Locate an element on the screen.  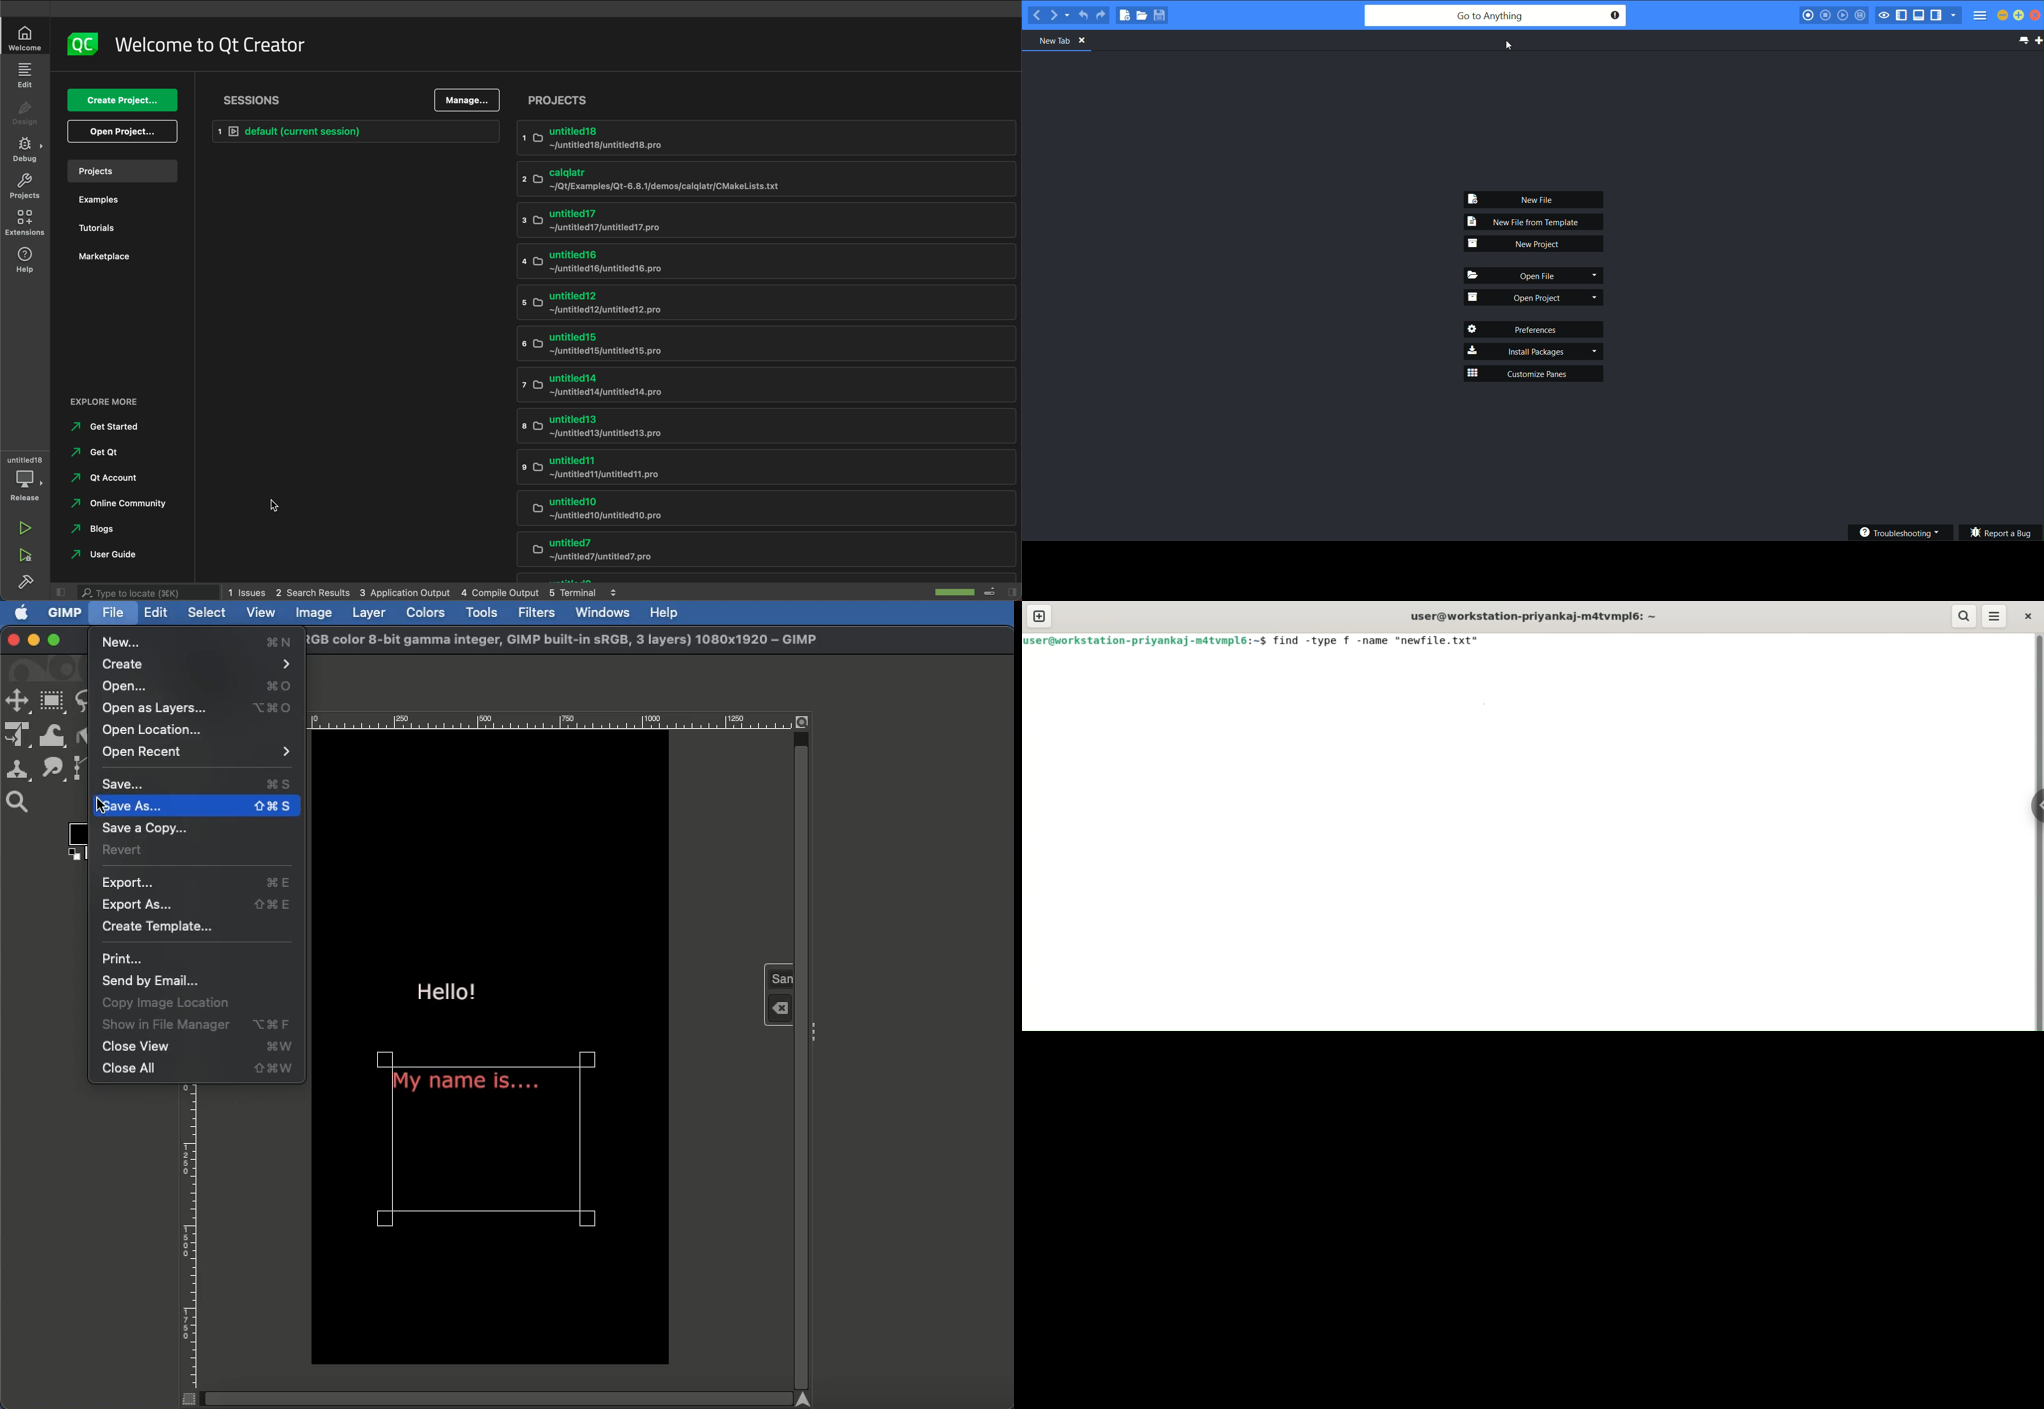
Hello! is located at coordinates (448, 988).